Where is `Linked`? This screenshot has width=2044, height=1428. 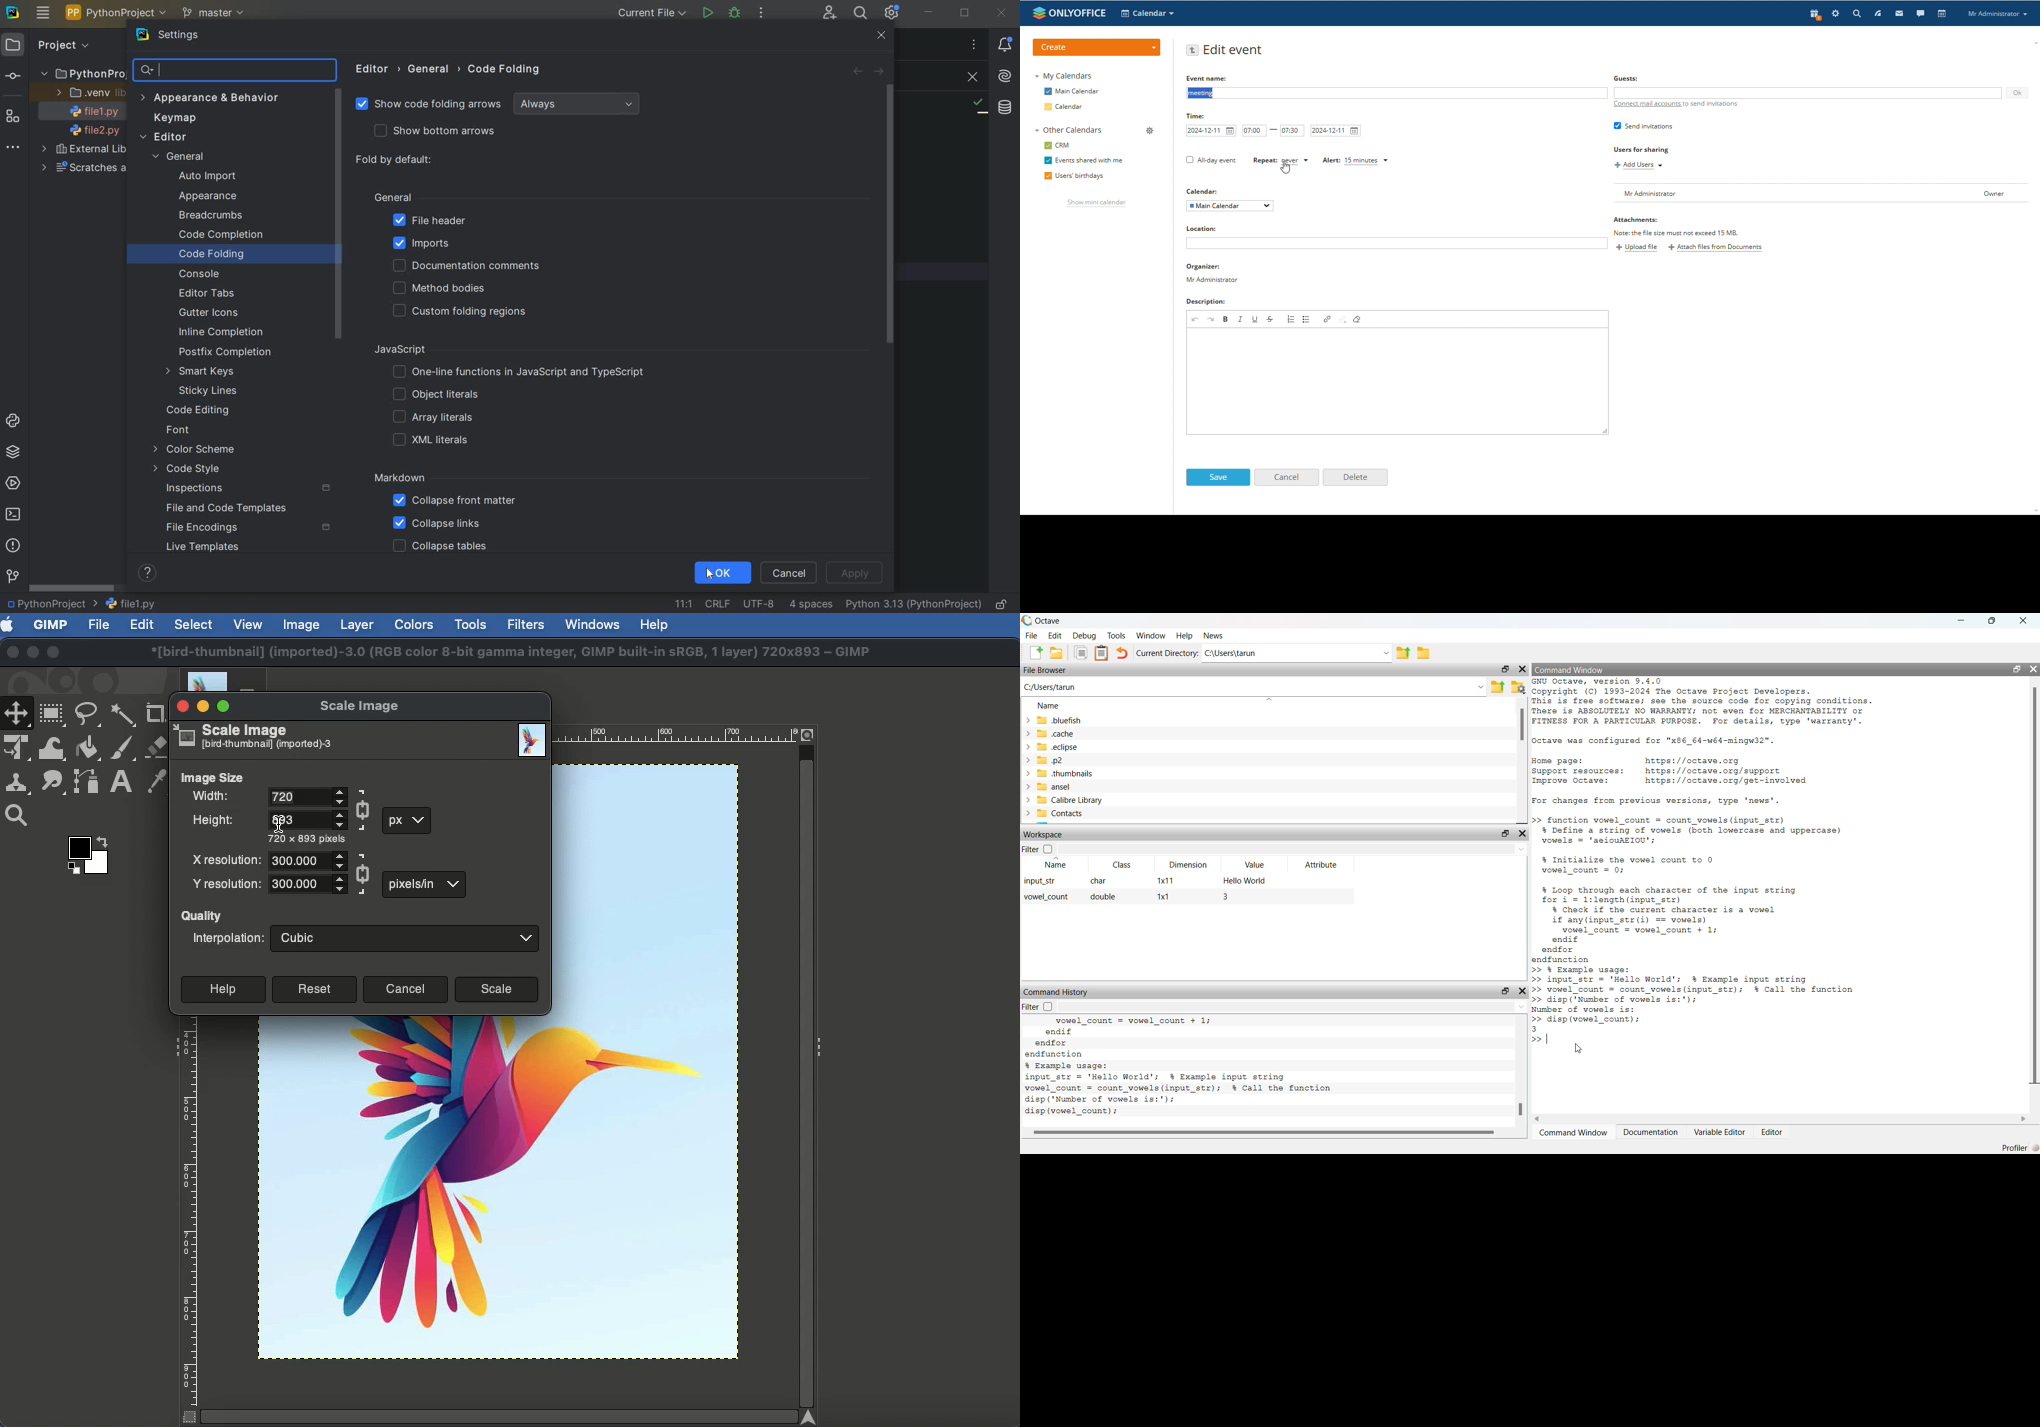
Linked is located at coordinates (363, 808).